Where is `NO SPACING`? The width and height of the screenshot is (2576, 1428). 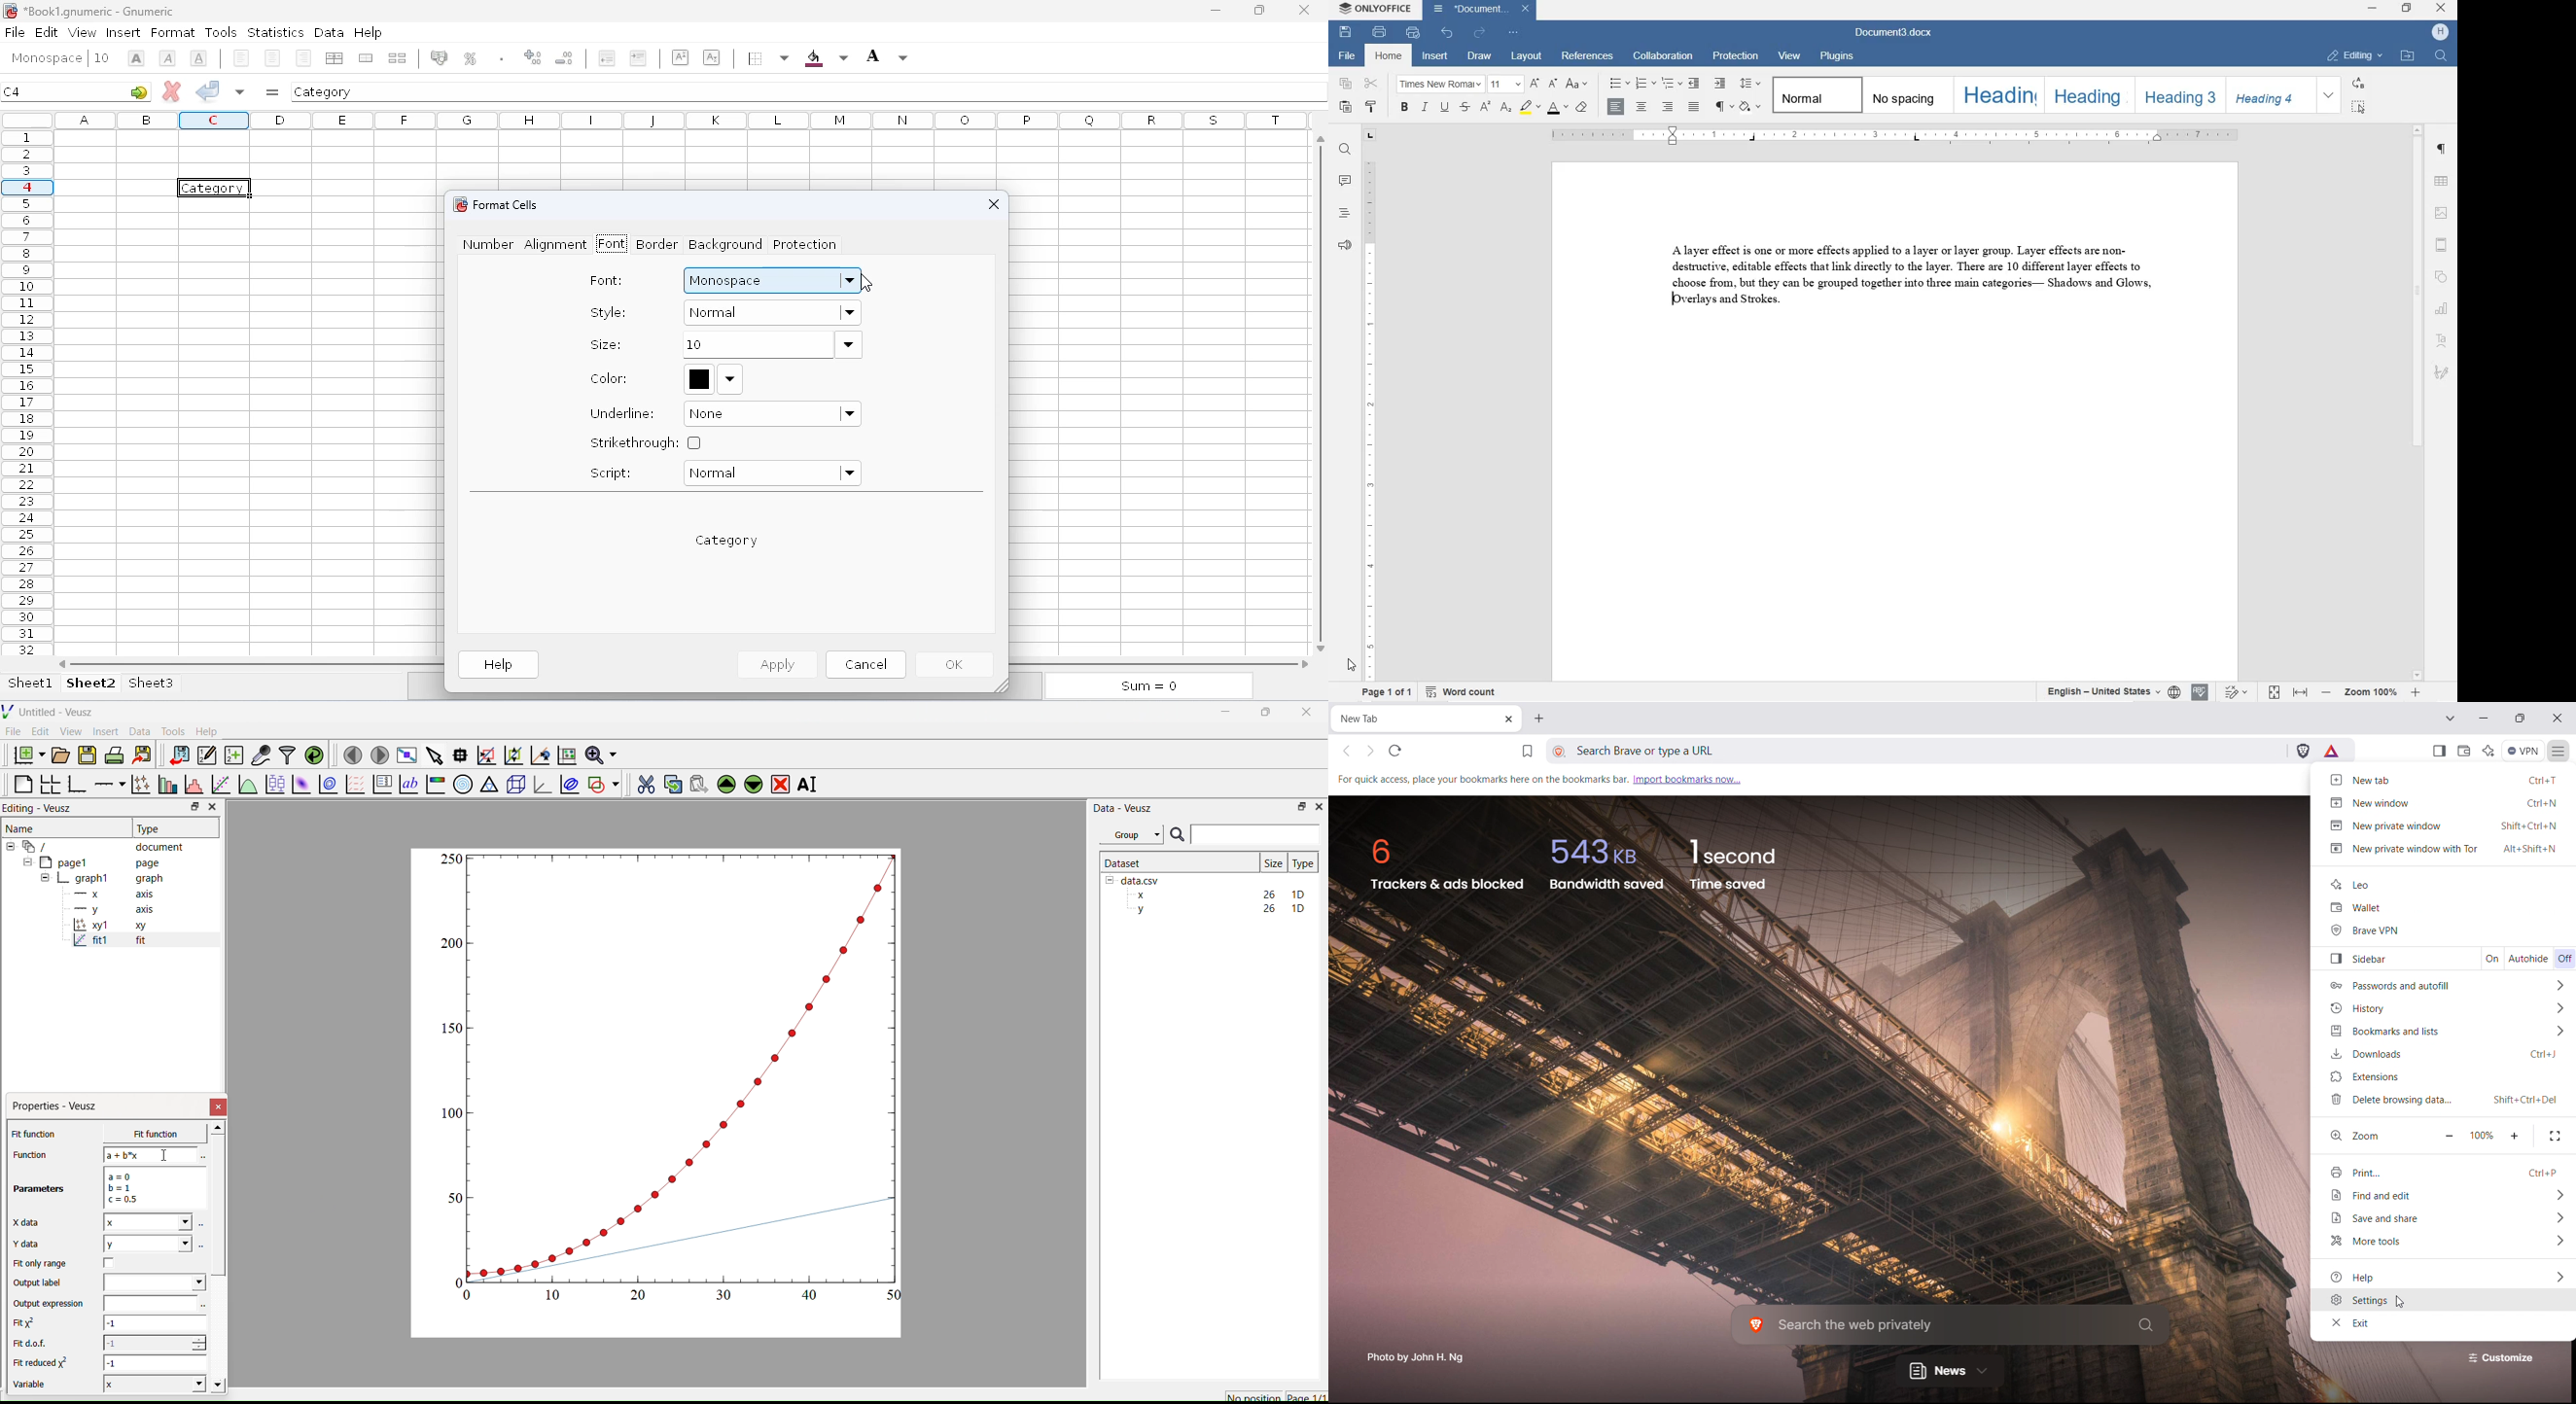
NO SPACING is located at coordinates (1905, 95).